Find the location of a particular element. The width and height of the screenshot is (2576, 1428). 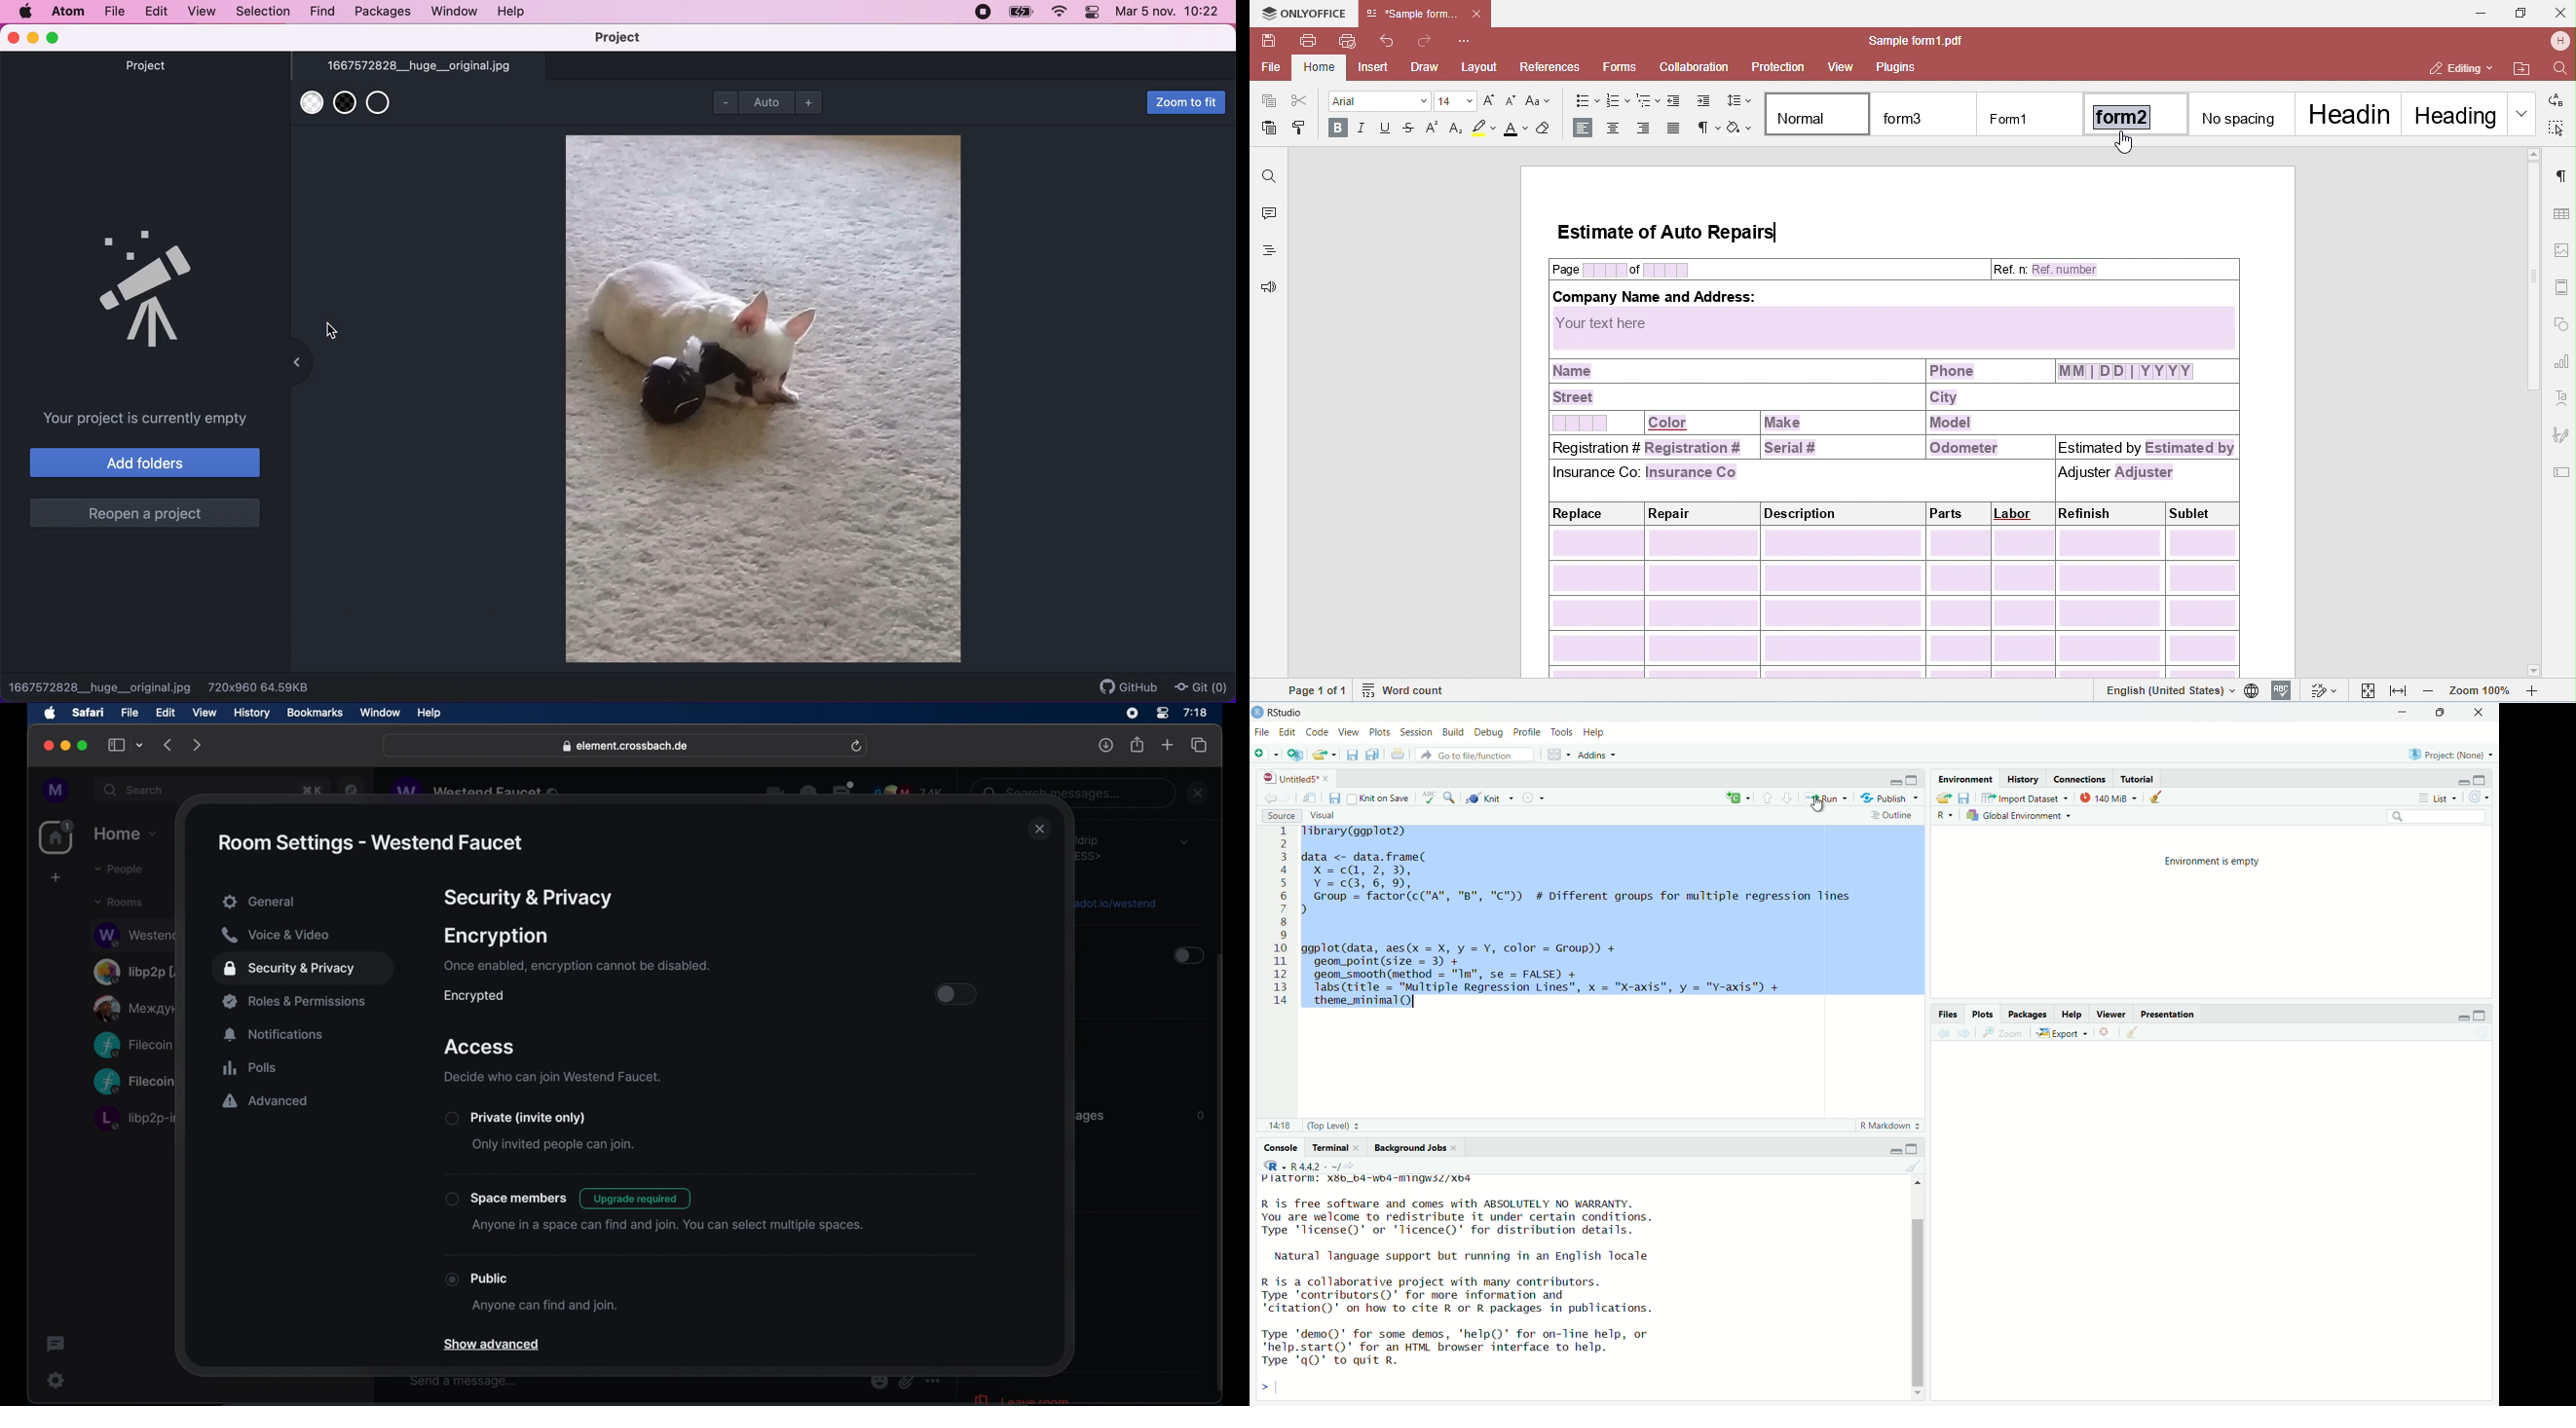

maximise is located at coordinates (1919, 1147).